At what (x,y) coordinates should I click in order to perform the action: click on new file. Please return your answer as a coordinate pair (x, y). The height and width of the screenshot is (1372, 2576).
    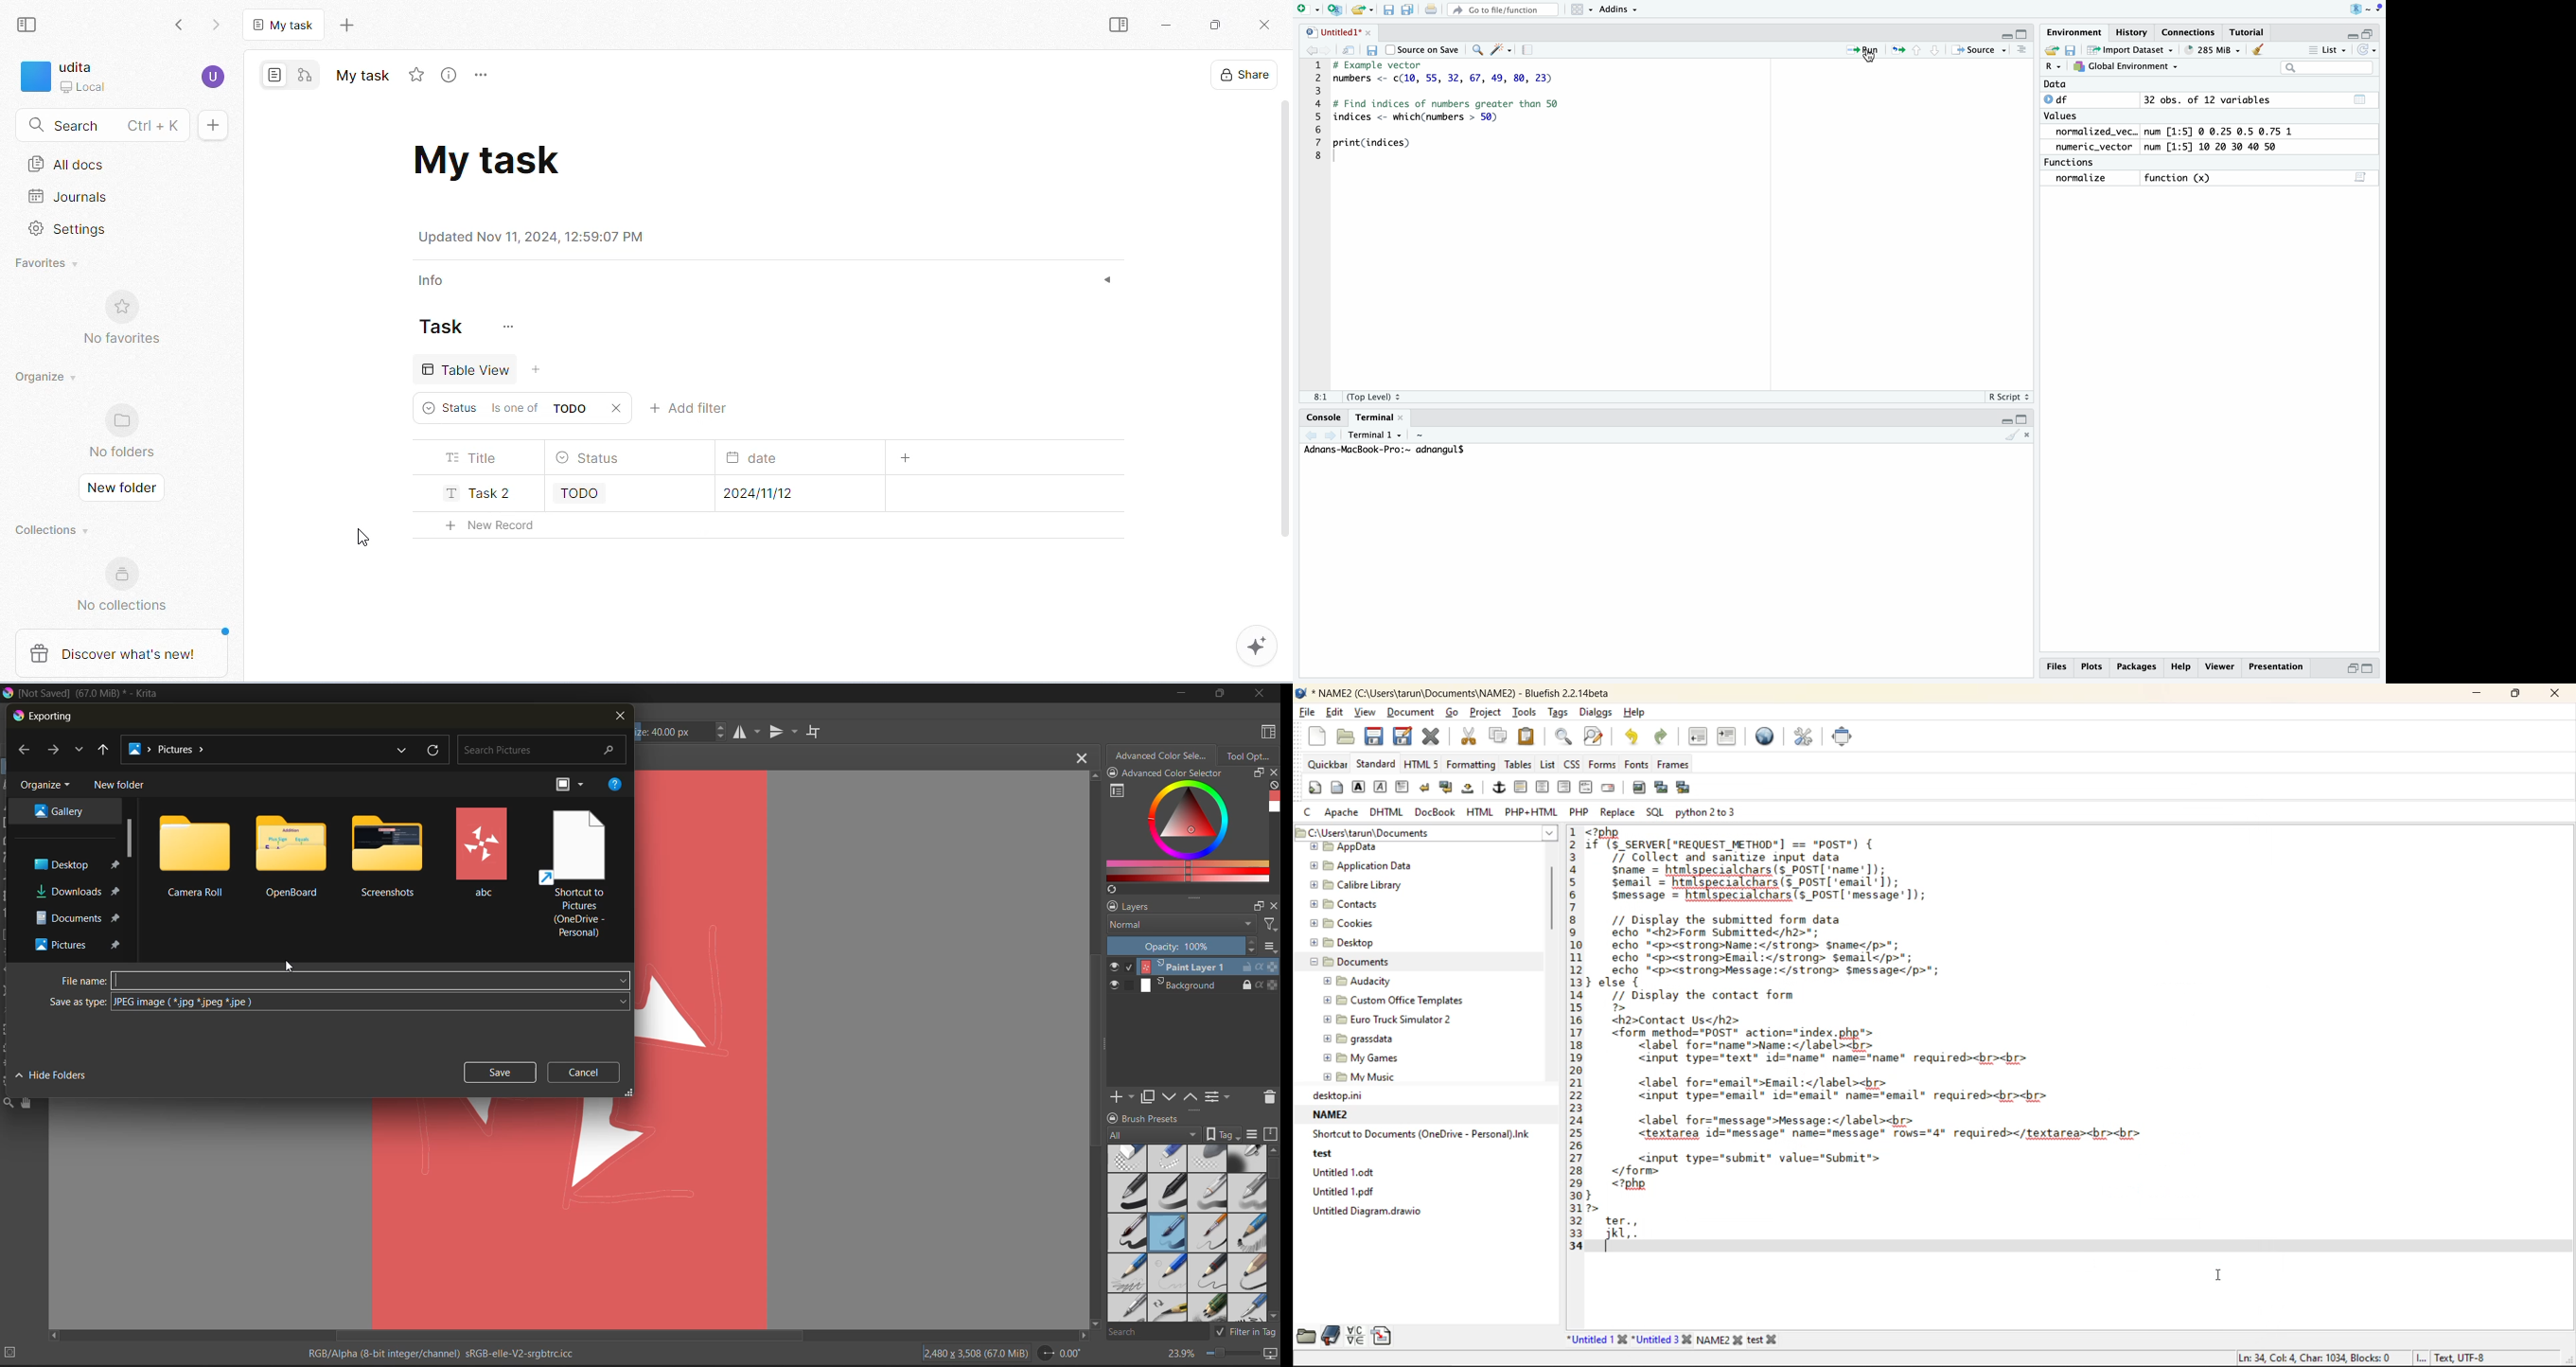
    Looking at the image, I should click on (1306, 9).